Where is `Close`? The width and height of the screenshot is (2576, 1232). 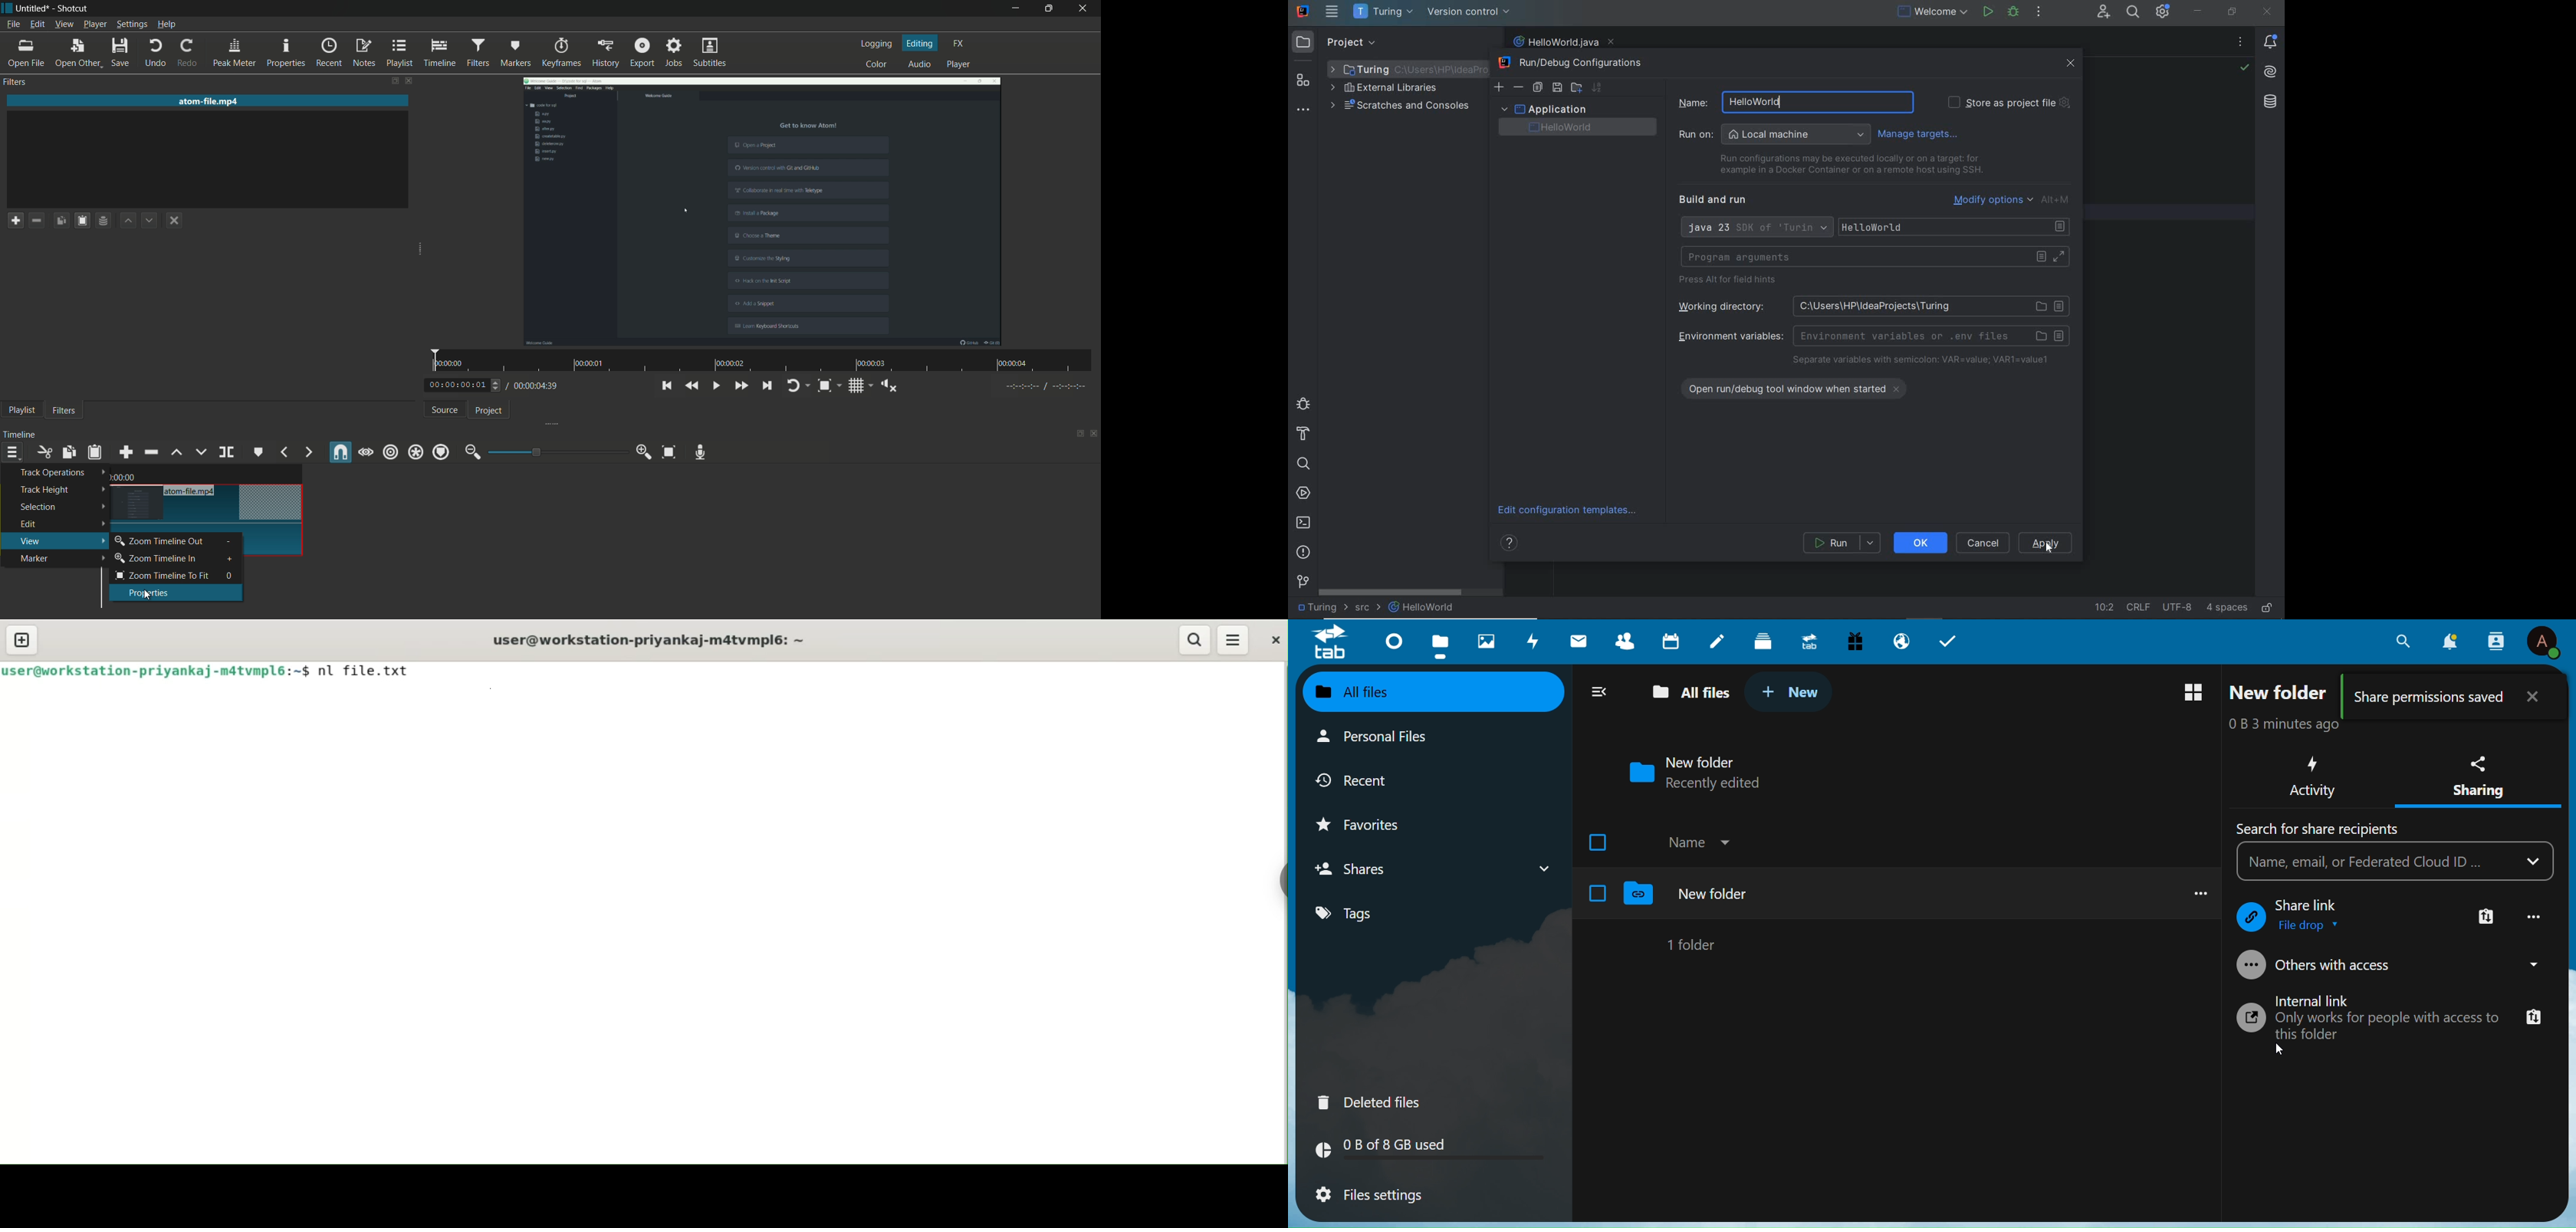 Close is located at coordinates (2536, 694).